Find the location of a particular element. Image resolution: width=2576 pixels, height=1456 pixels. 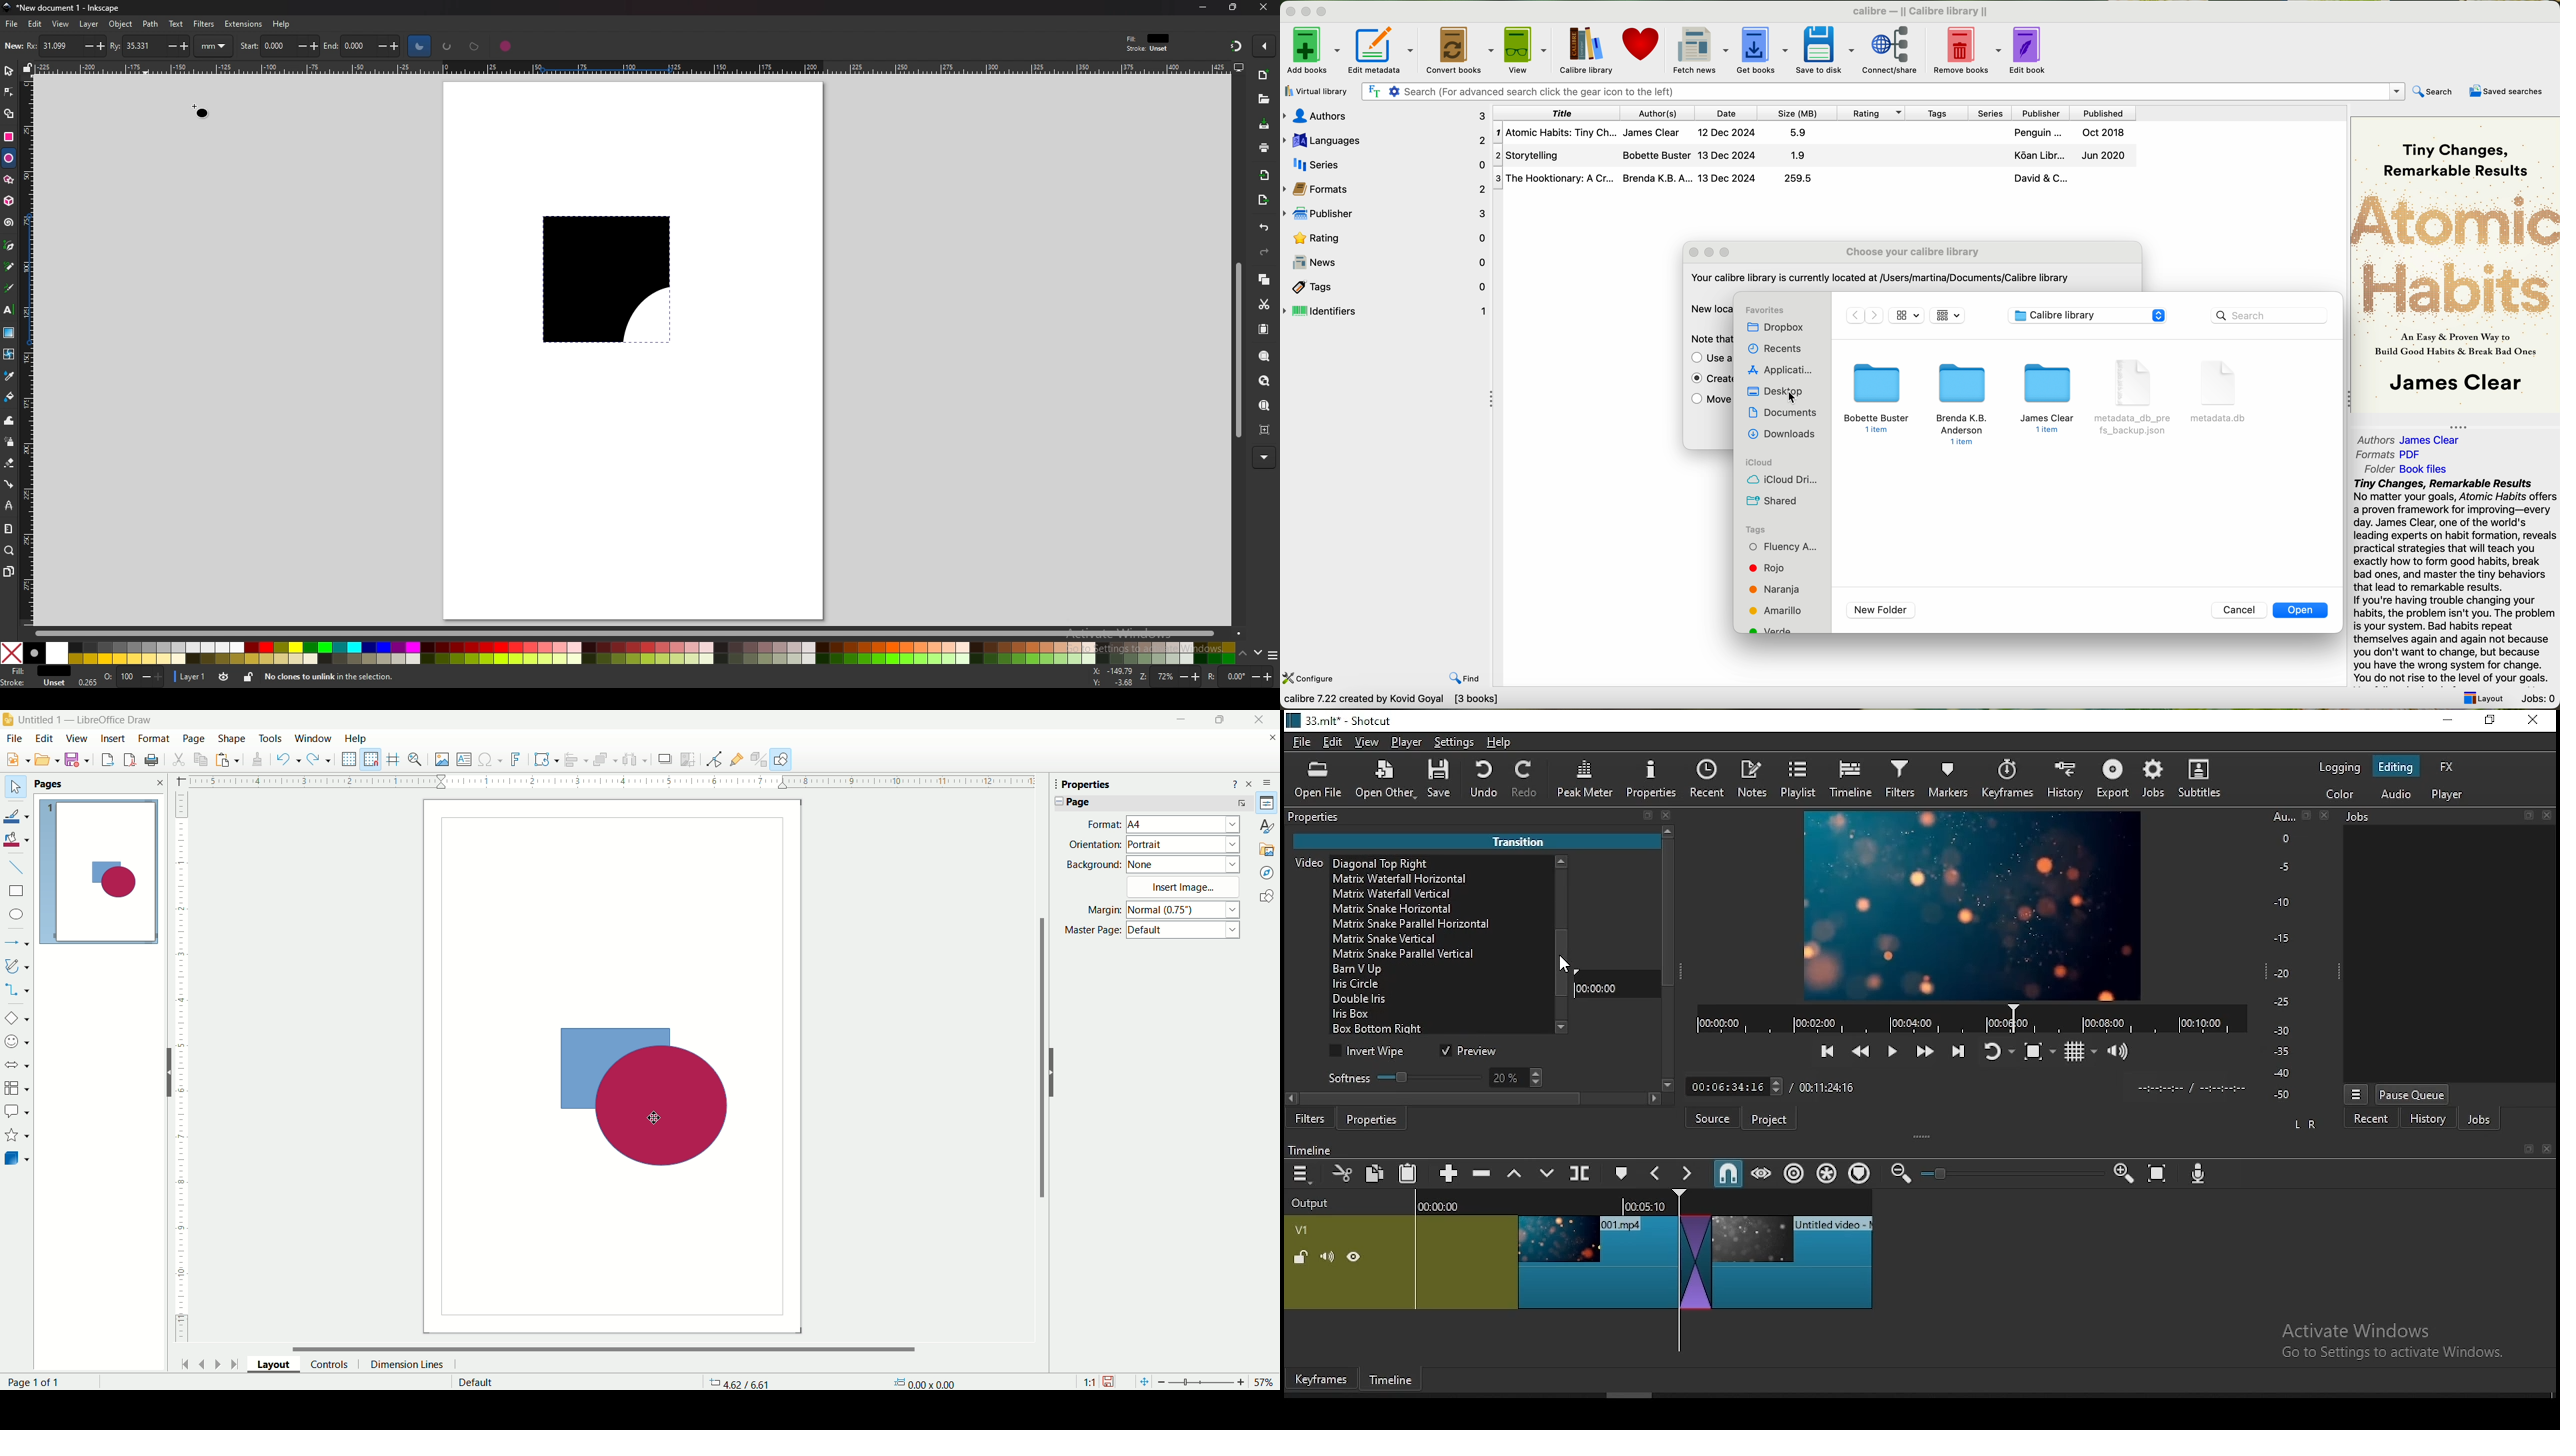

horizontal scroll bar is located at coordinates (613, 1348).